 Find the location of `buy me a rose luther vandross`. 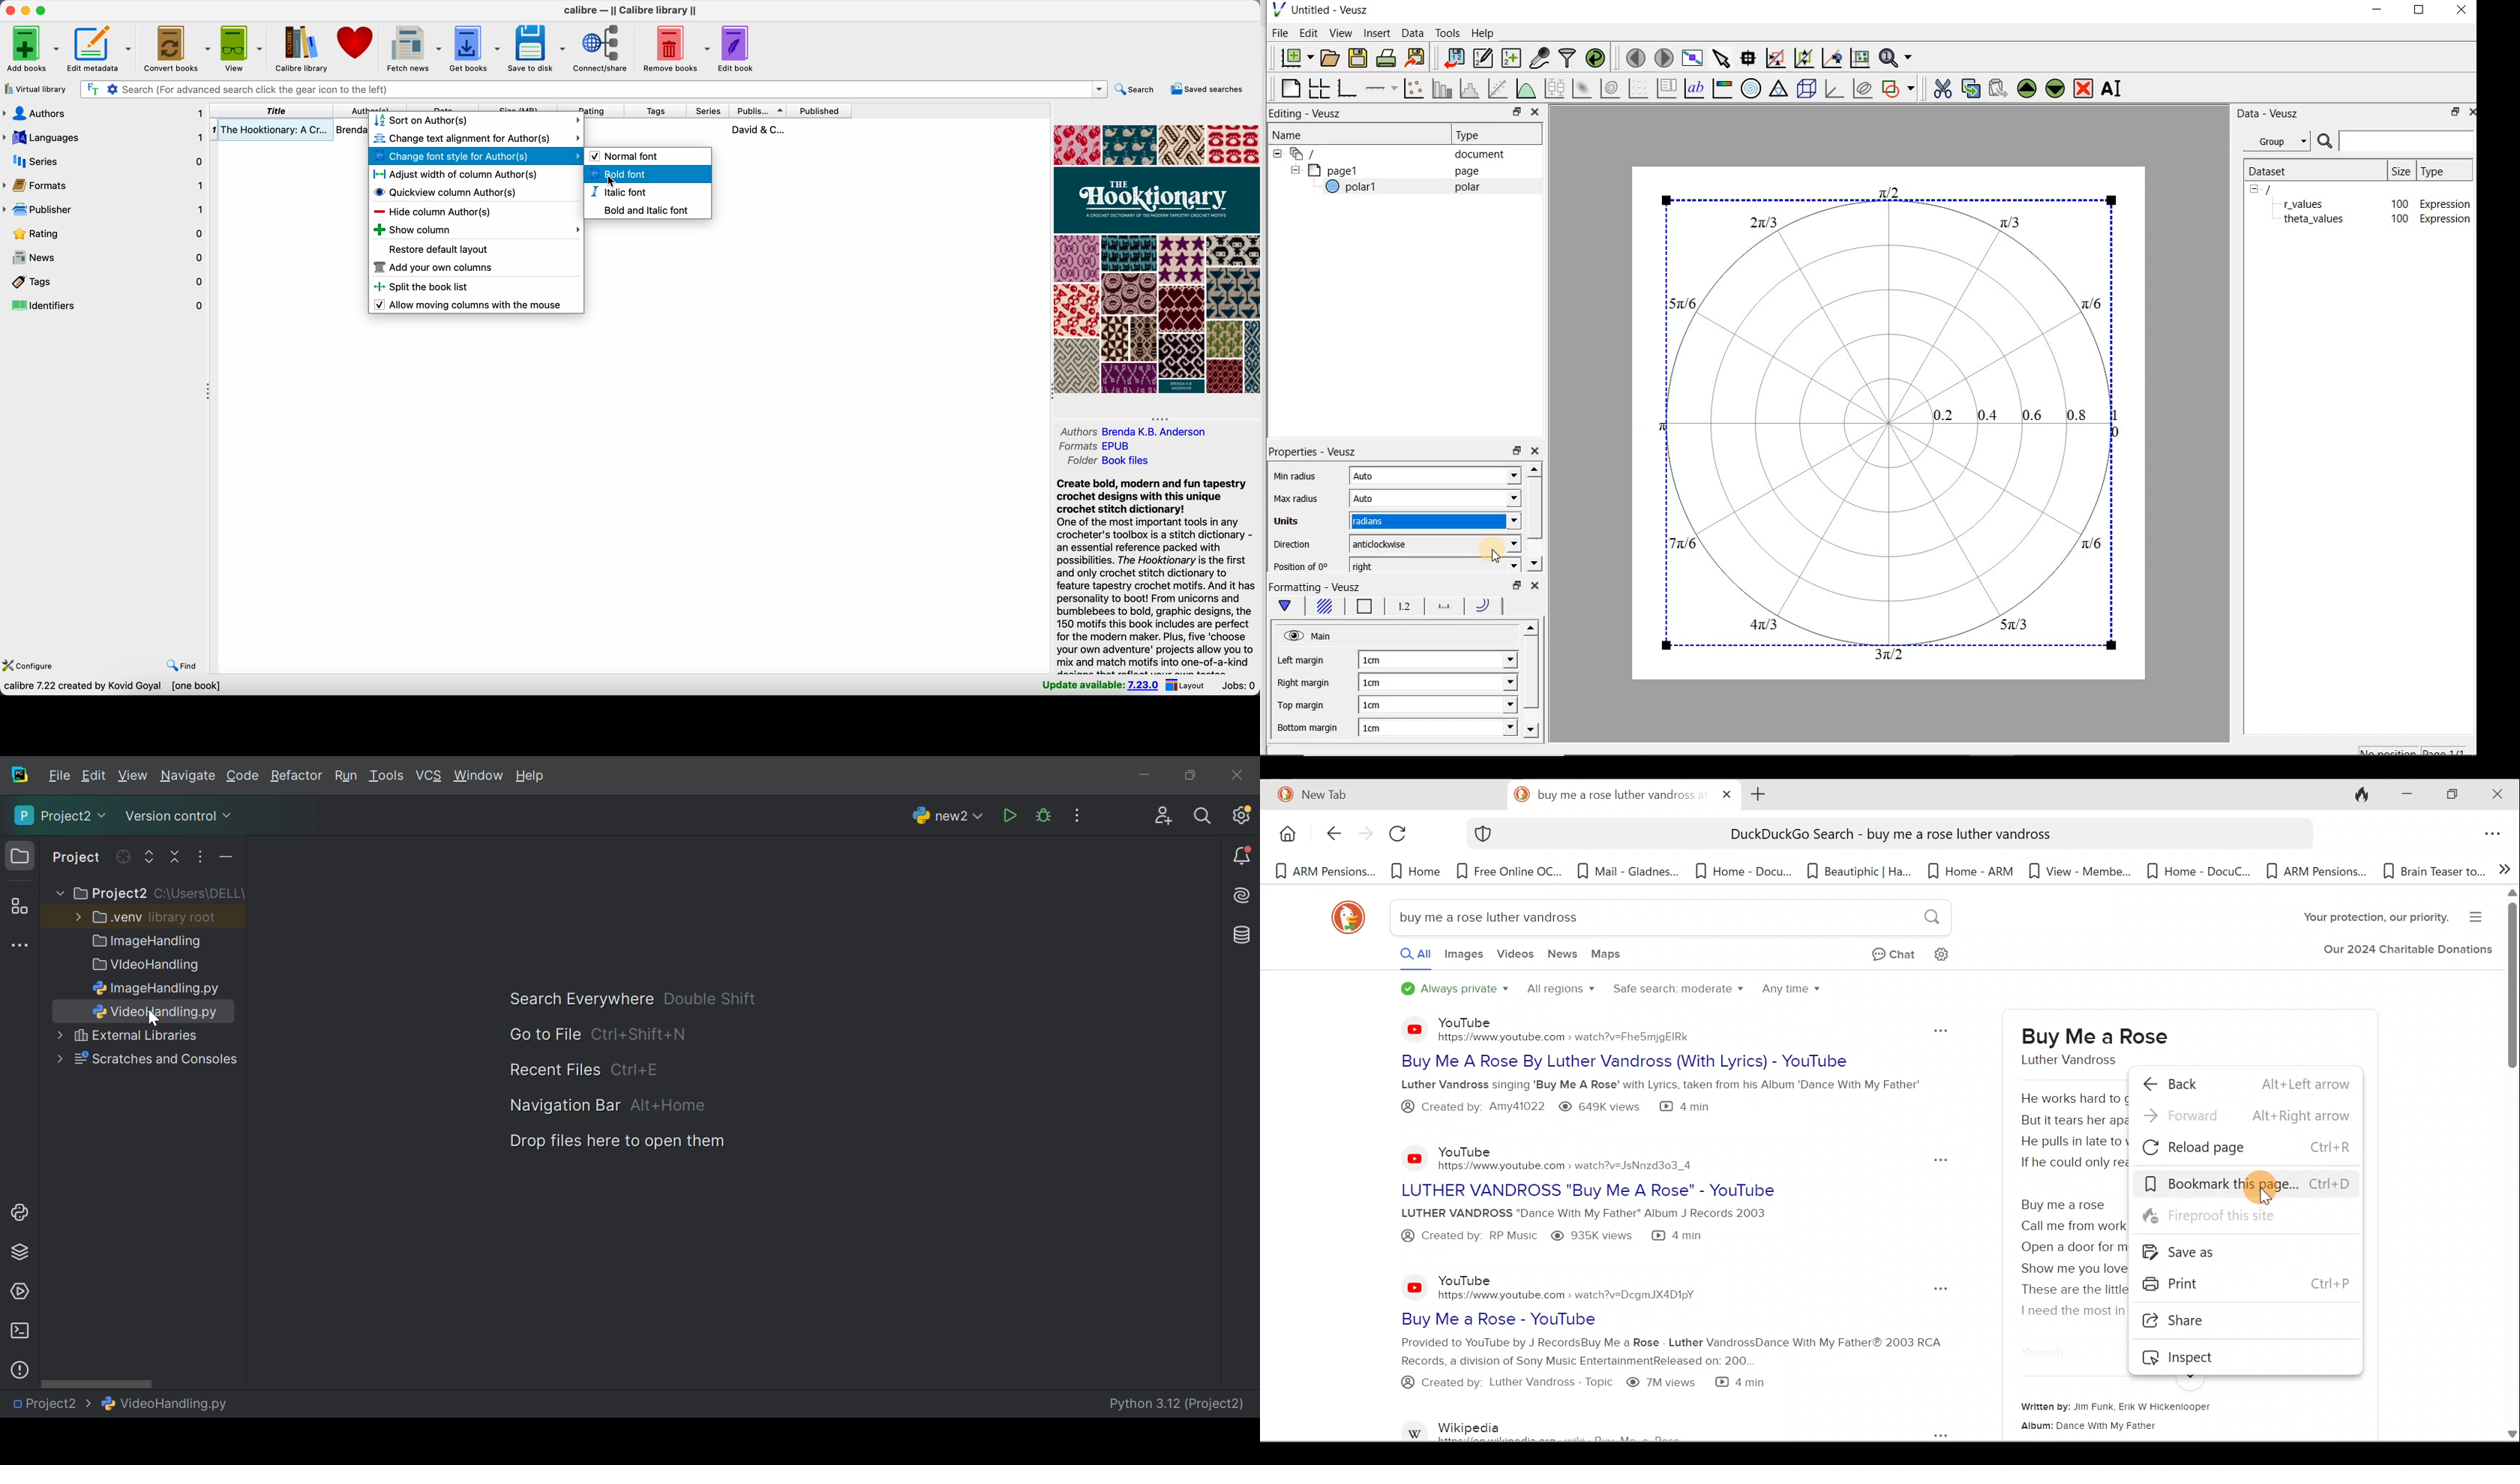

buy me a rose luther vandross is located at coordinates (1667, 919).